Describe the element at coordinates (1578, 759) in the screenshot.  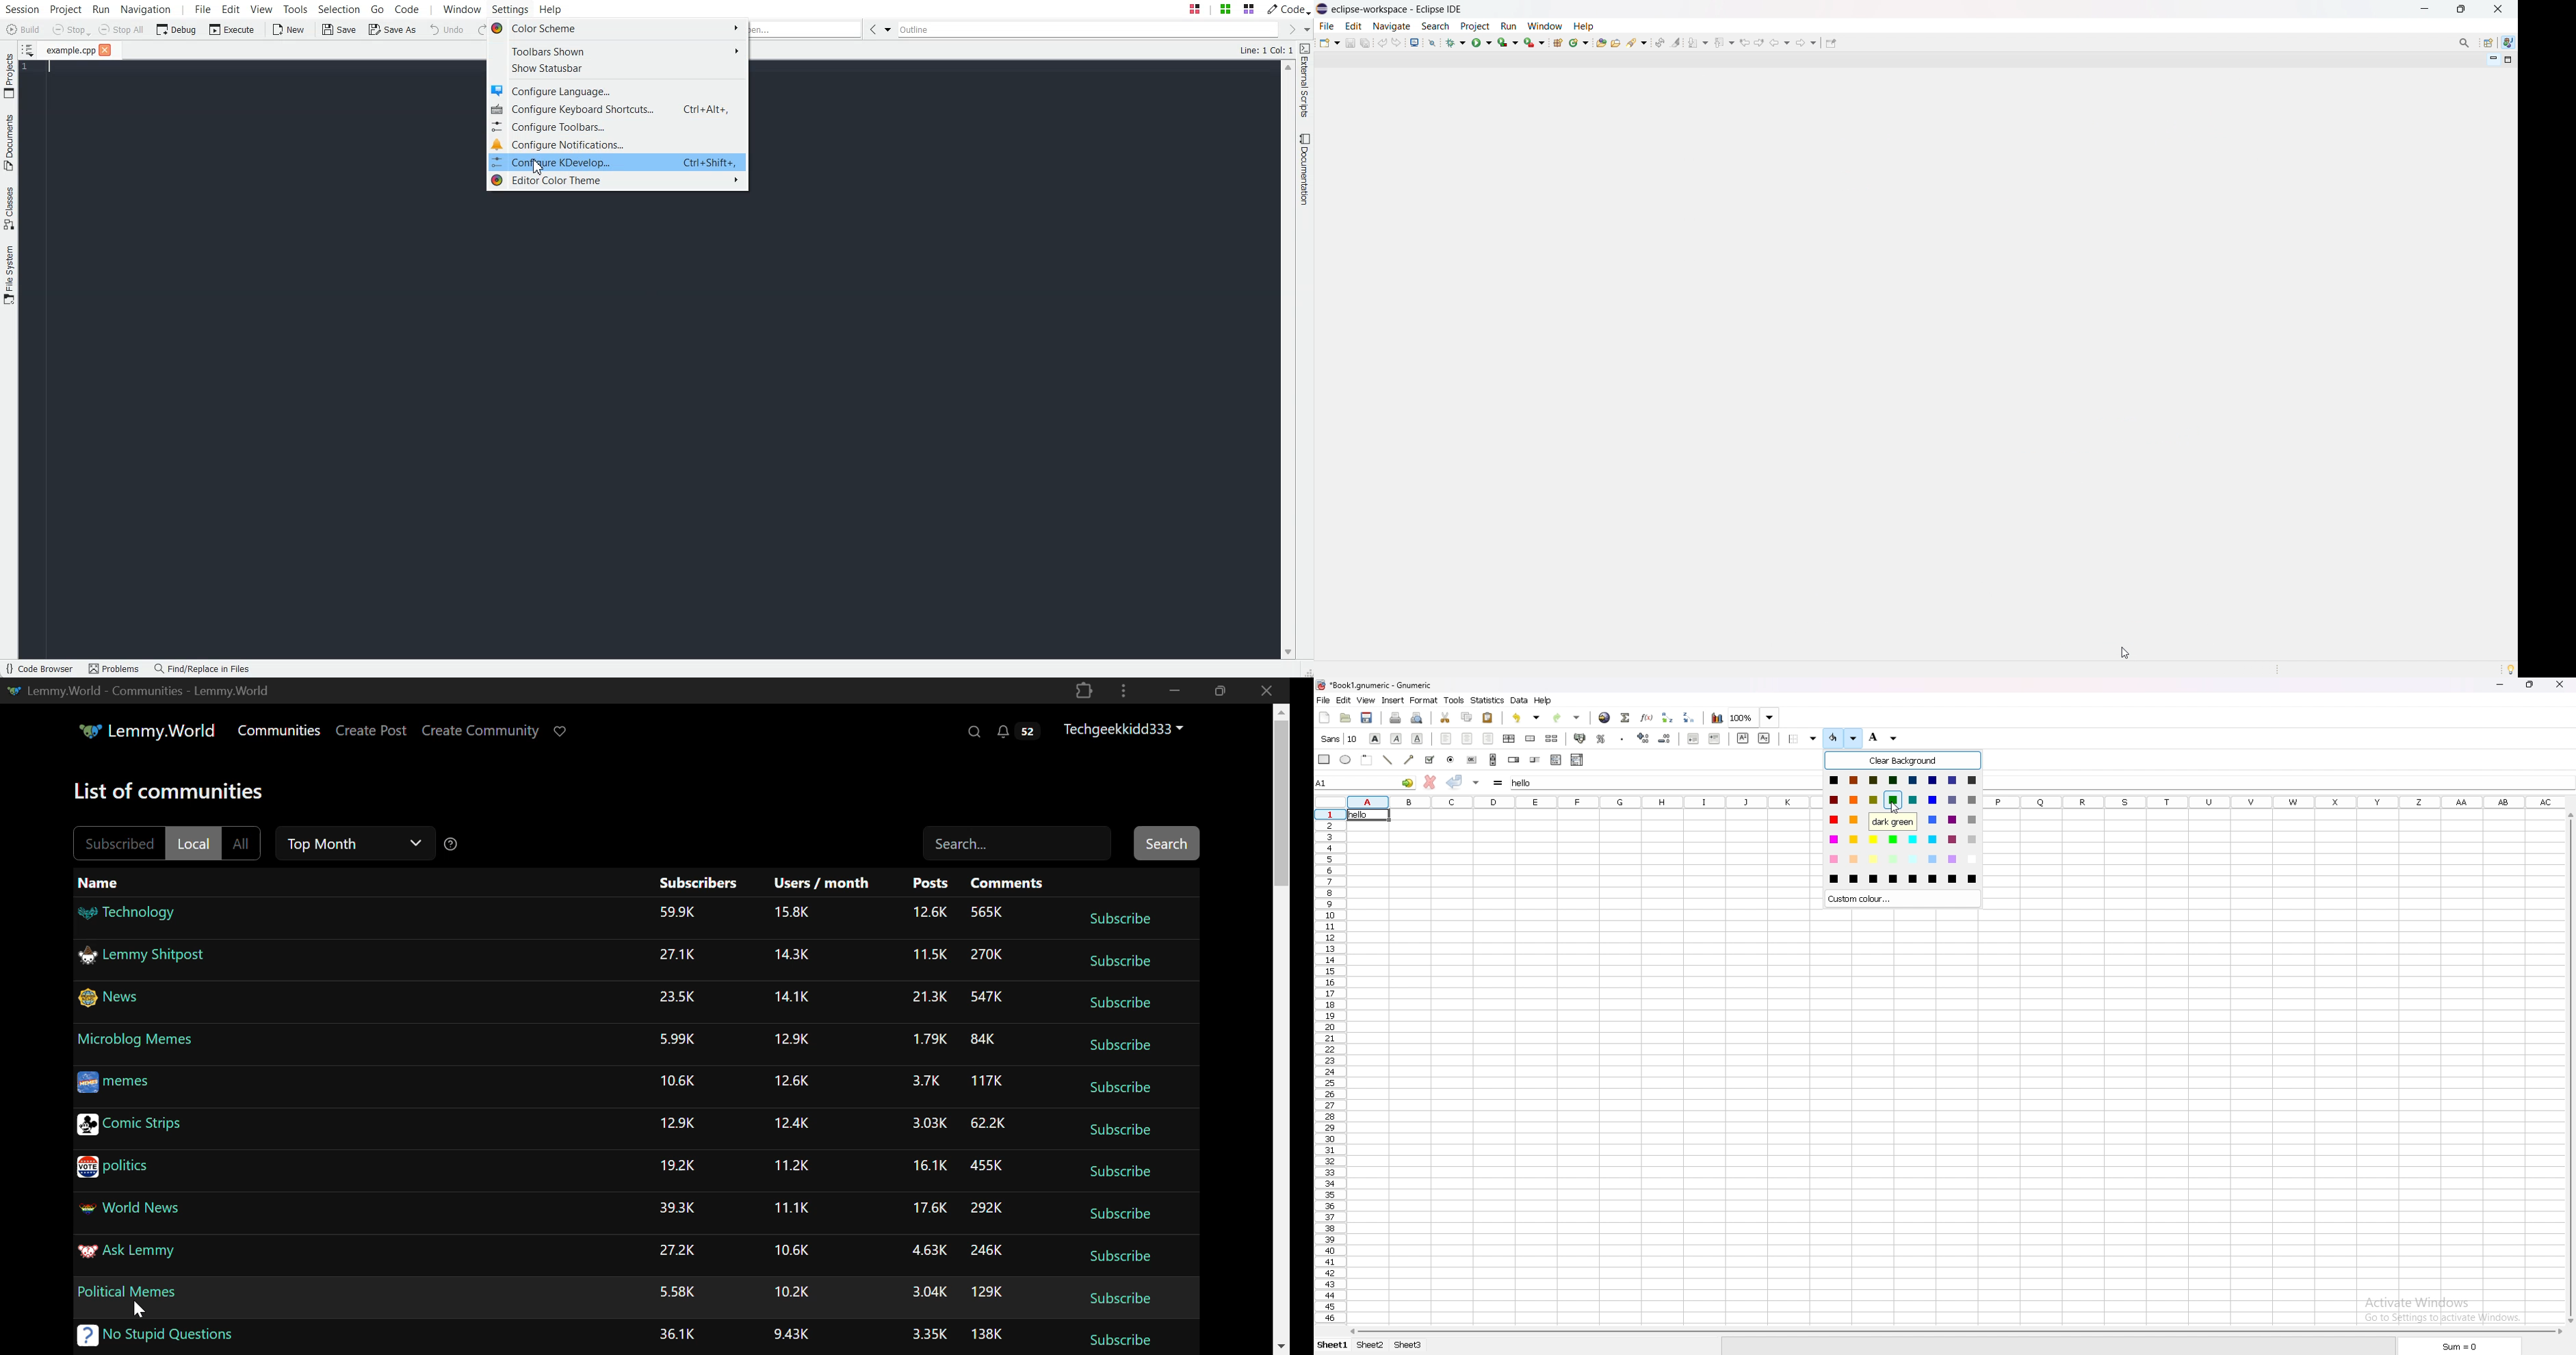
I see `combo box` at that location.